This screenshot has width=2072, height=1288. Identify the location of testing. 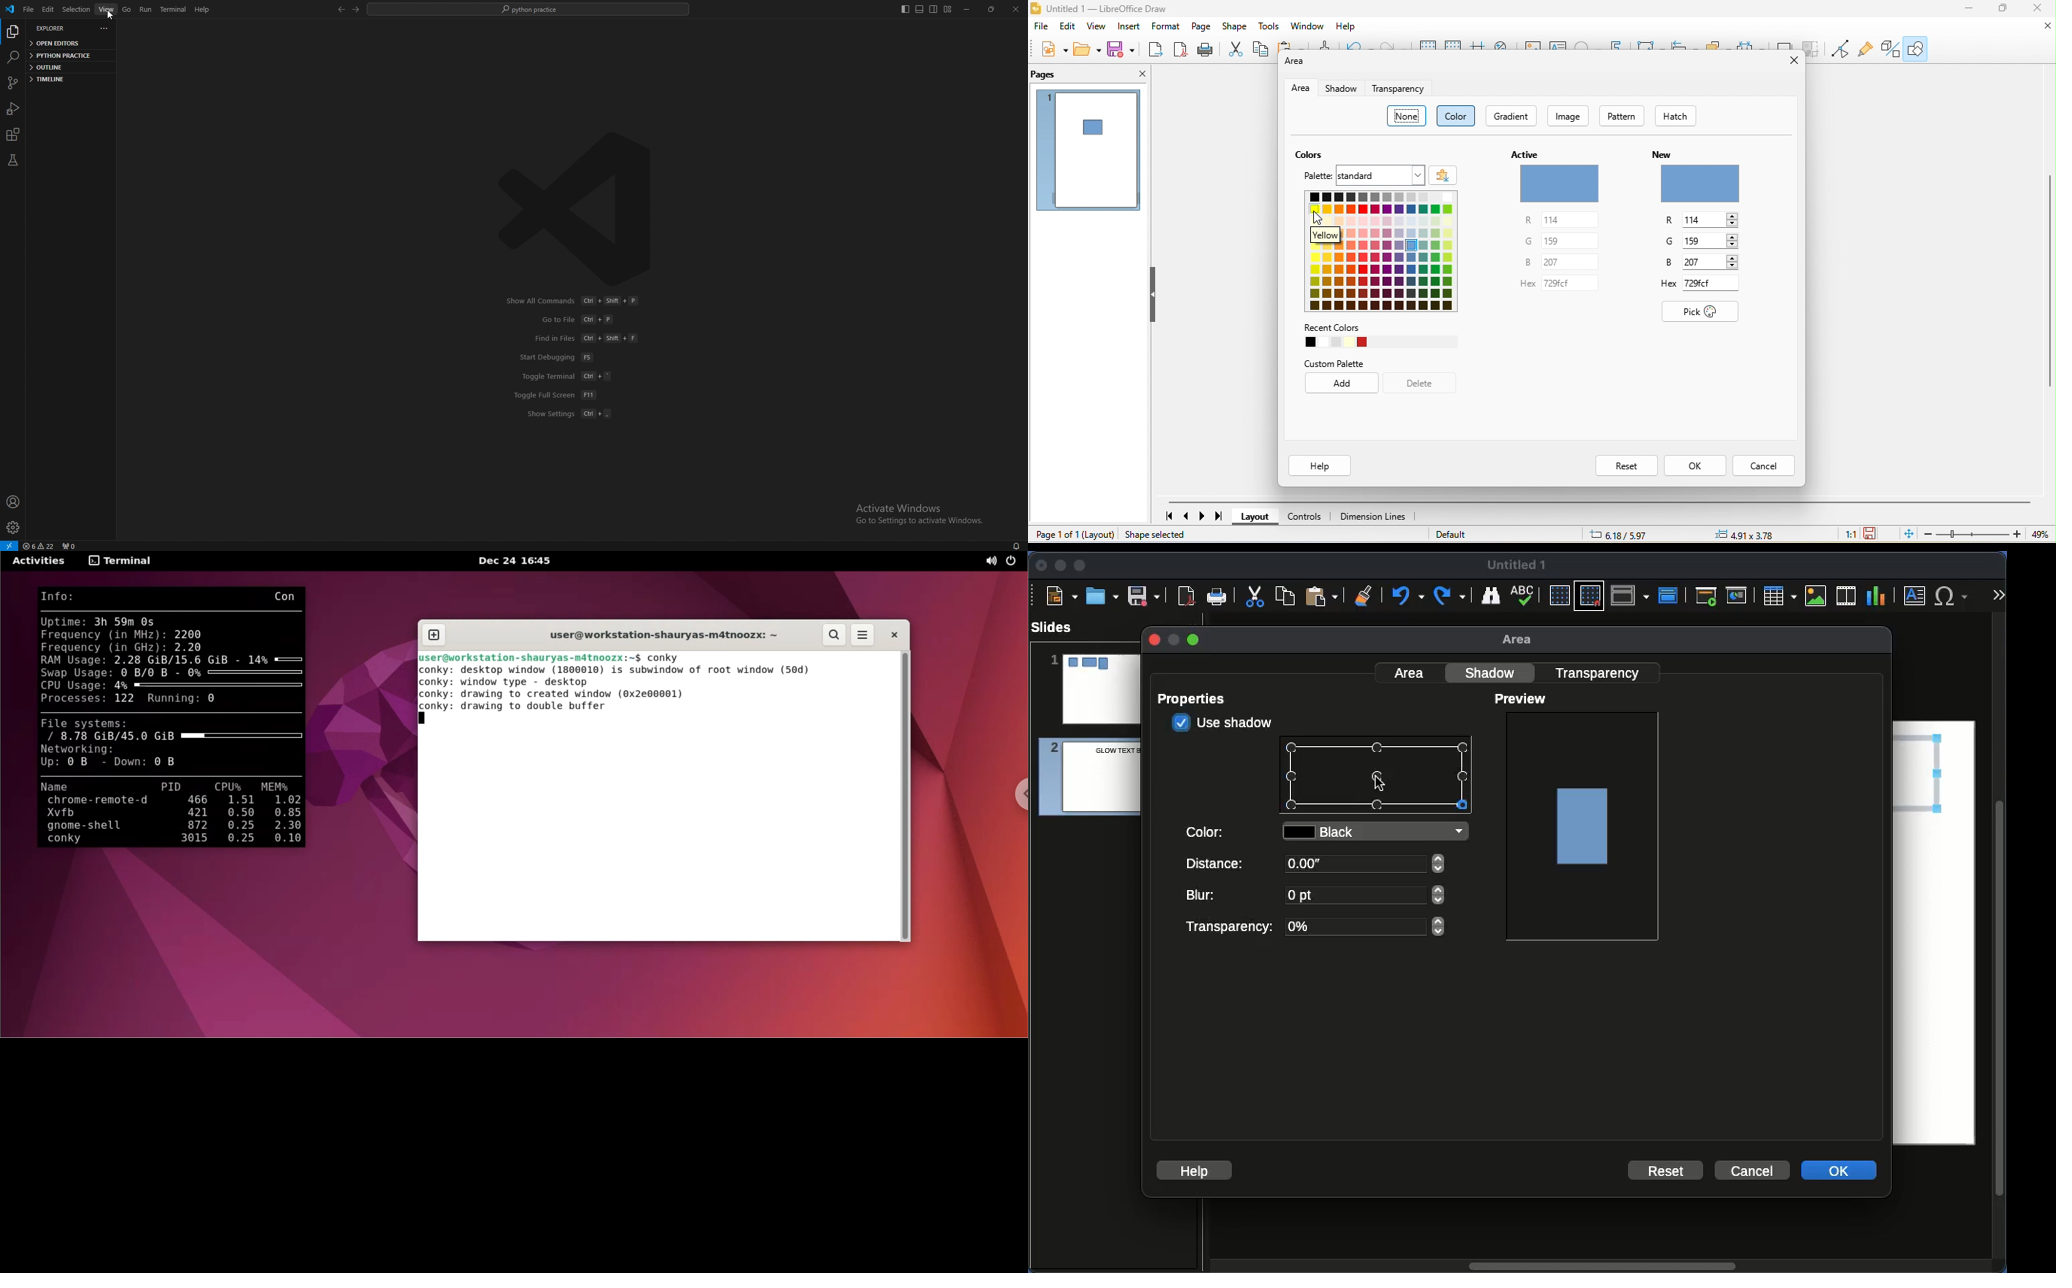
(12, 161).